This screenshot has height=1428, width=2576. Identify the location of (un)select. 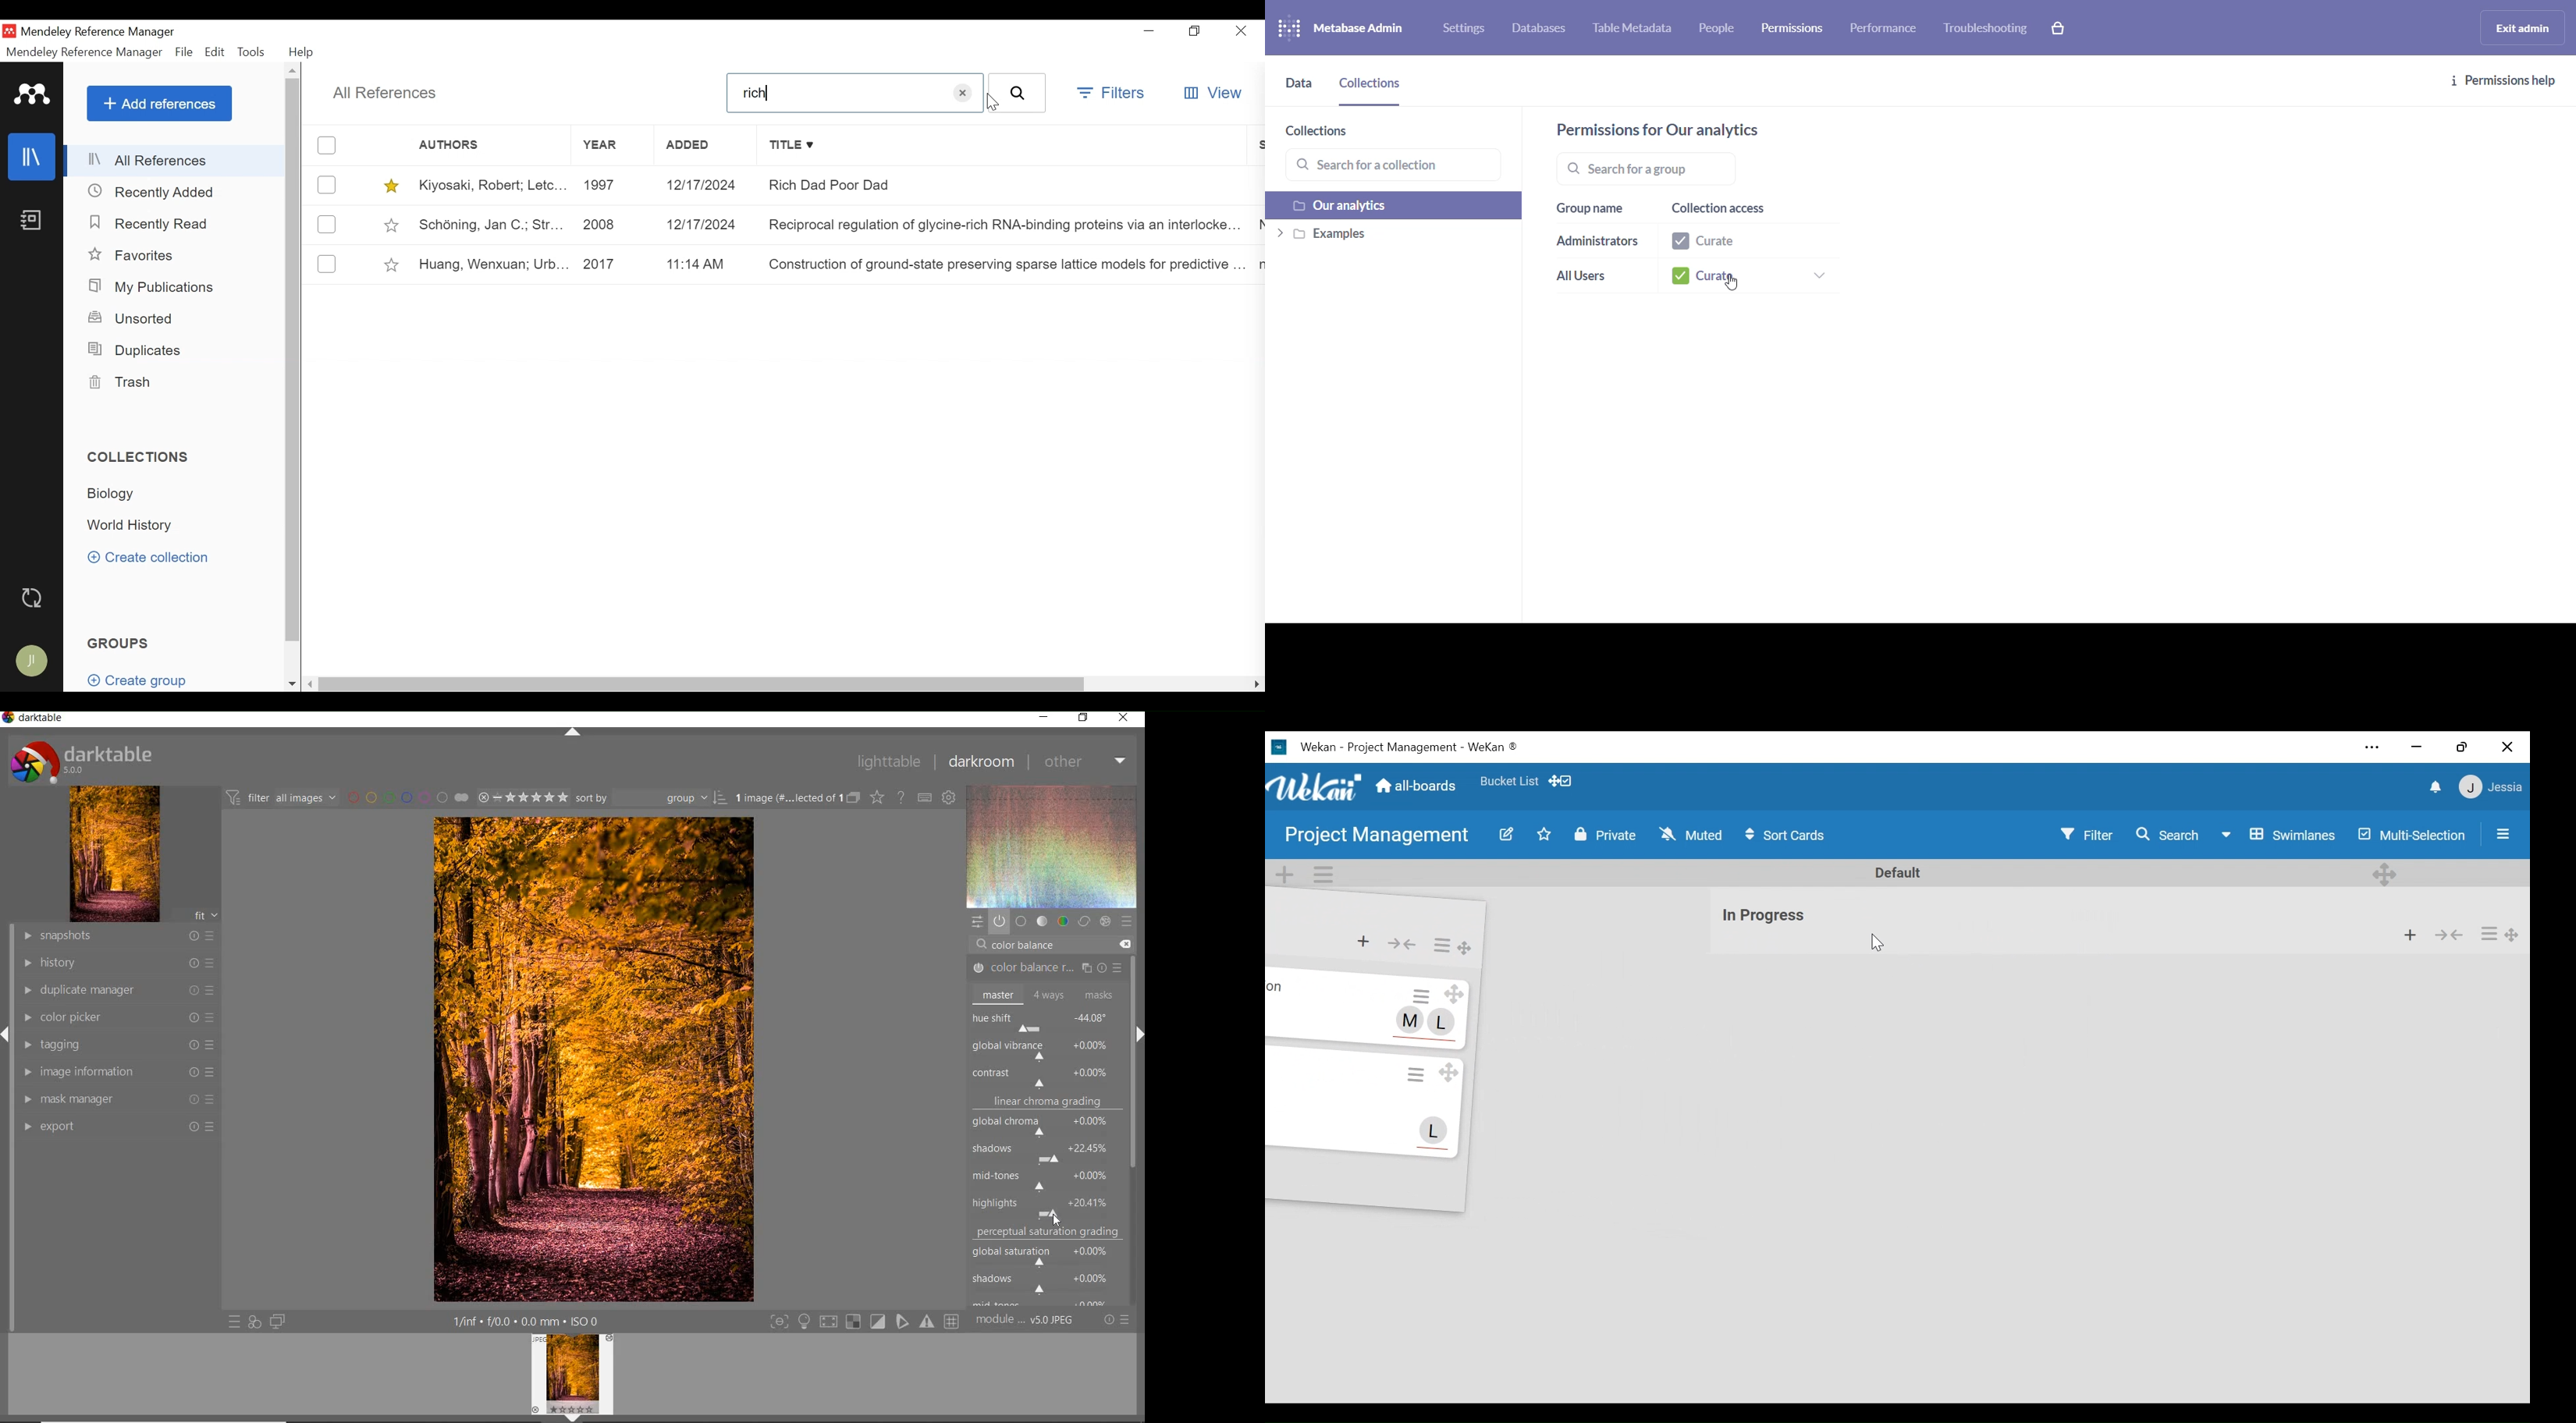
(327, 264).